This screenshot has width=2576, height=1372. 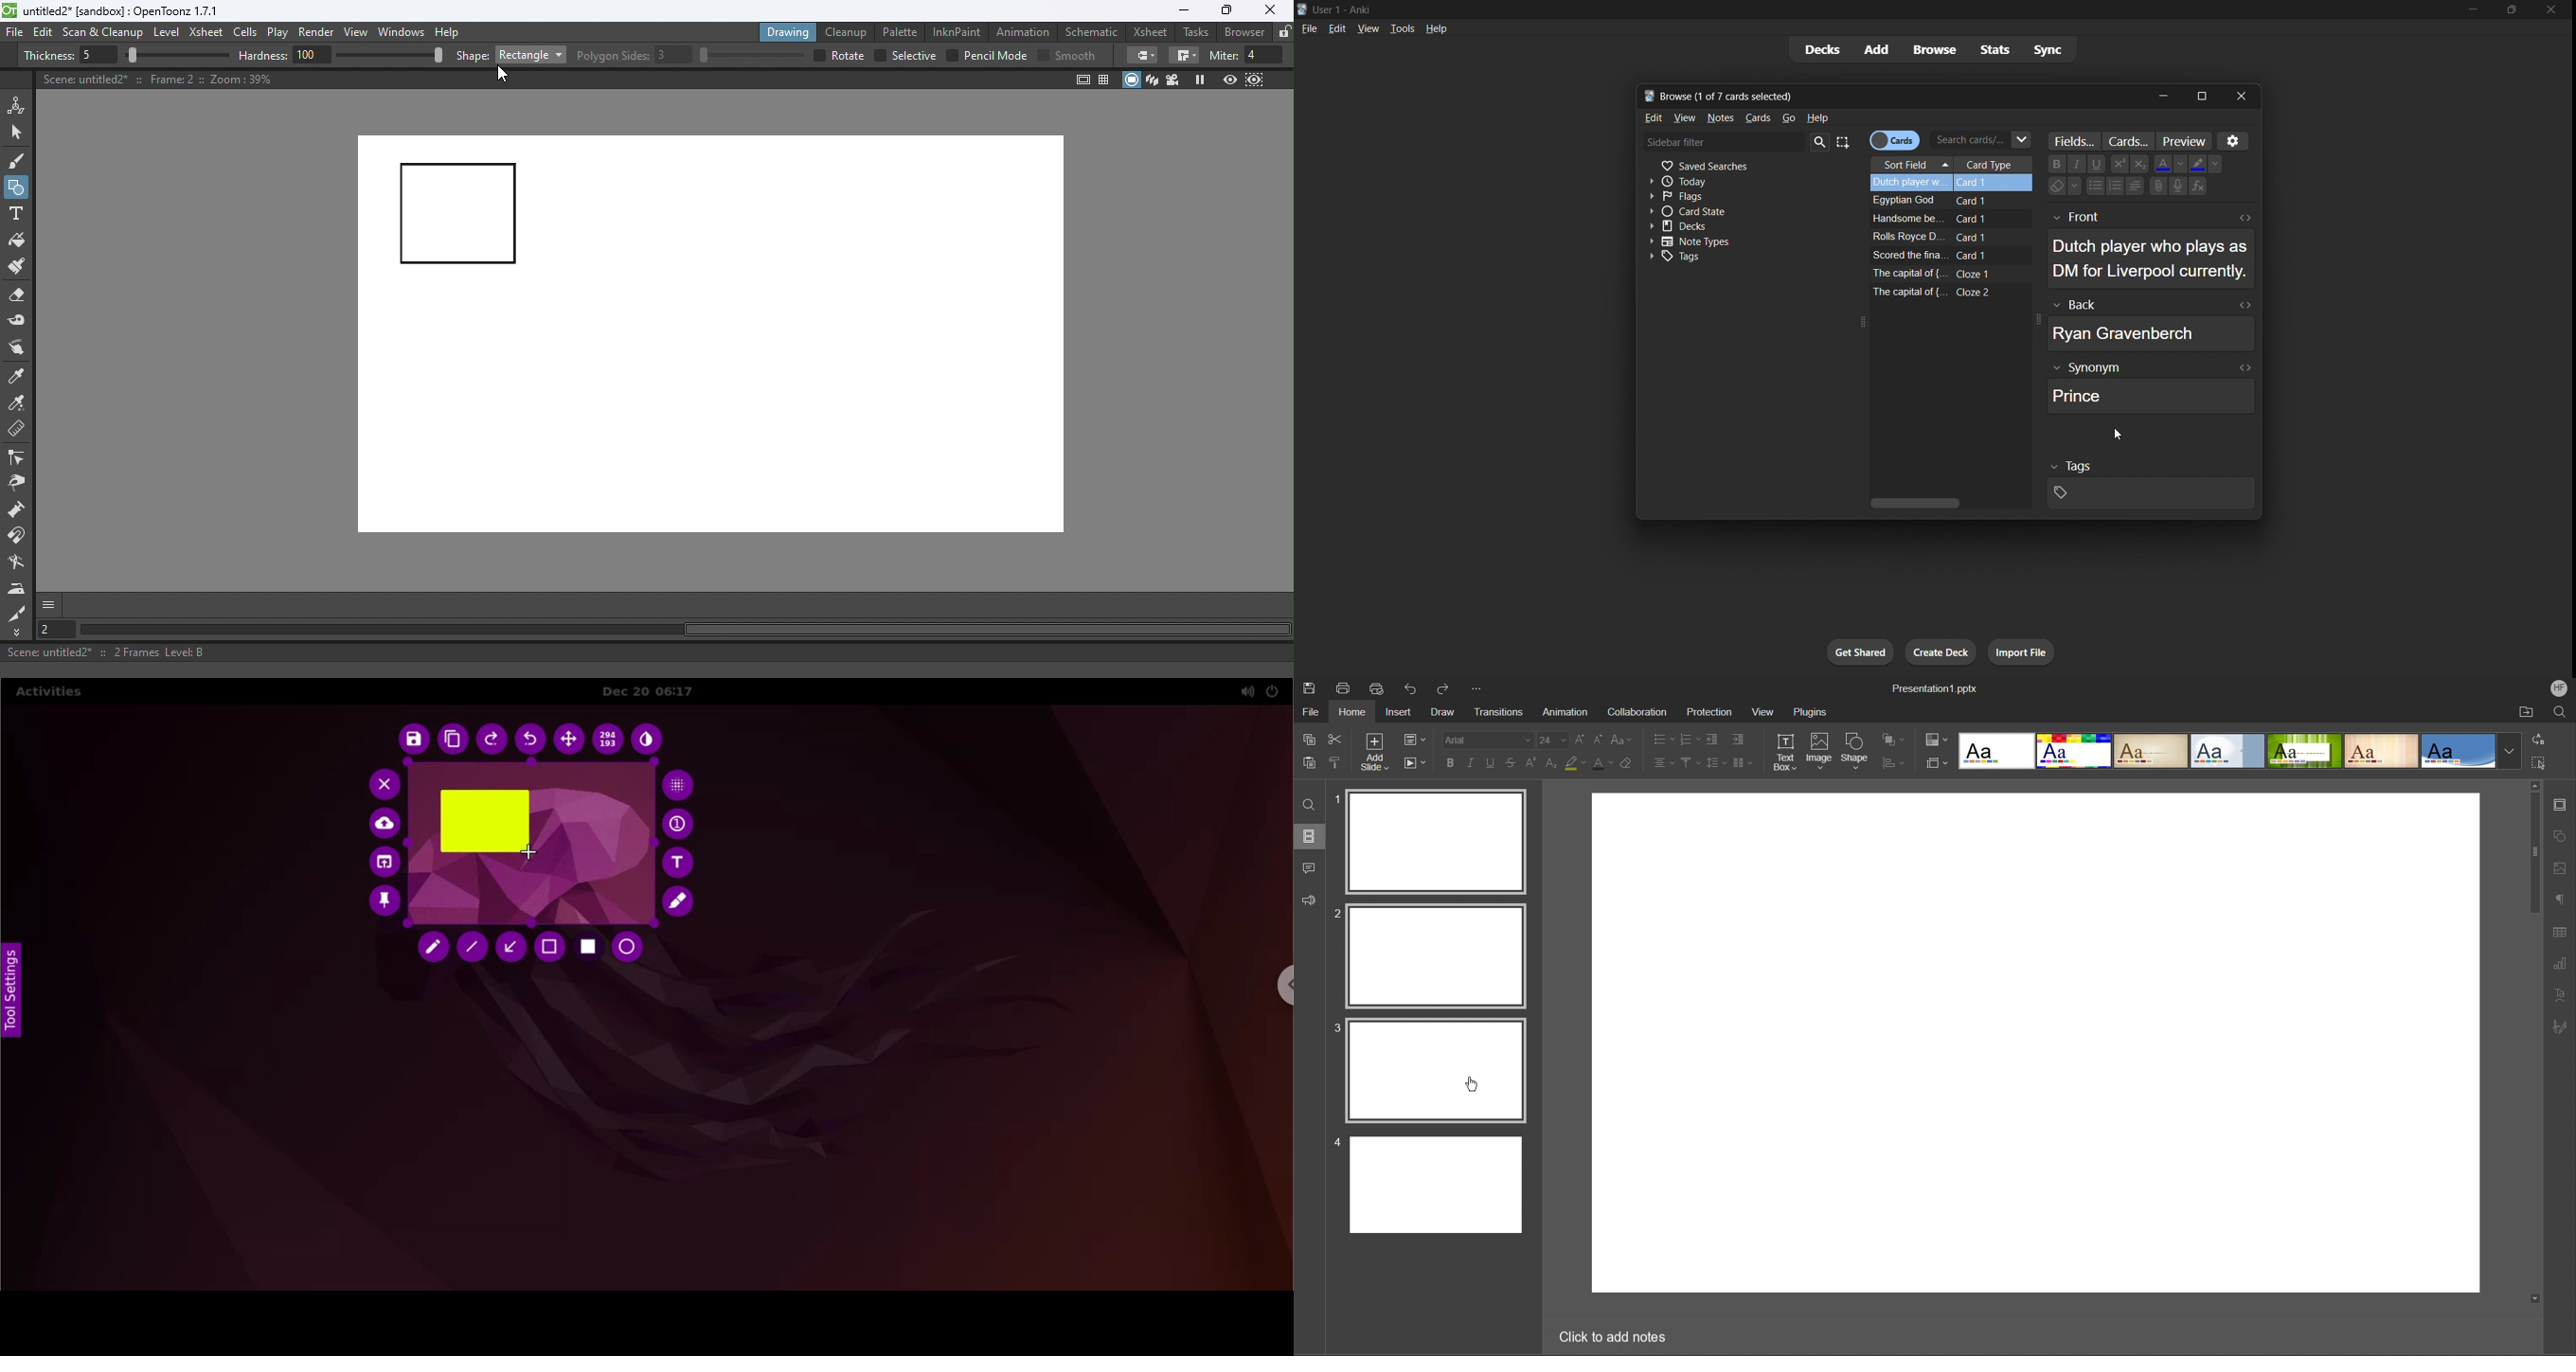 I want to click on close, so click(x=2242, y=95).